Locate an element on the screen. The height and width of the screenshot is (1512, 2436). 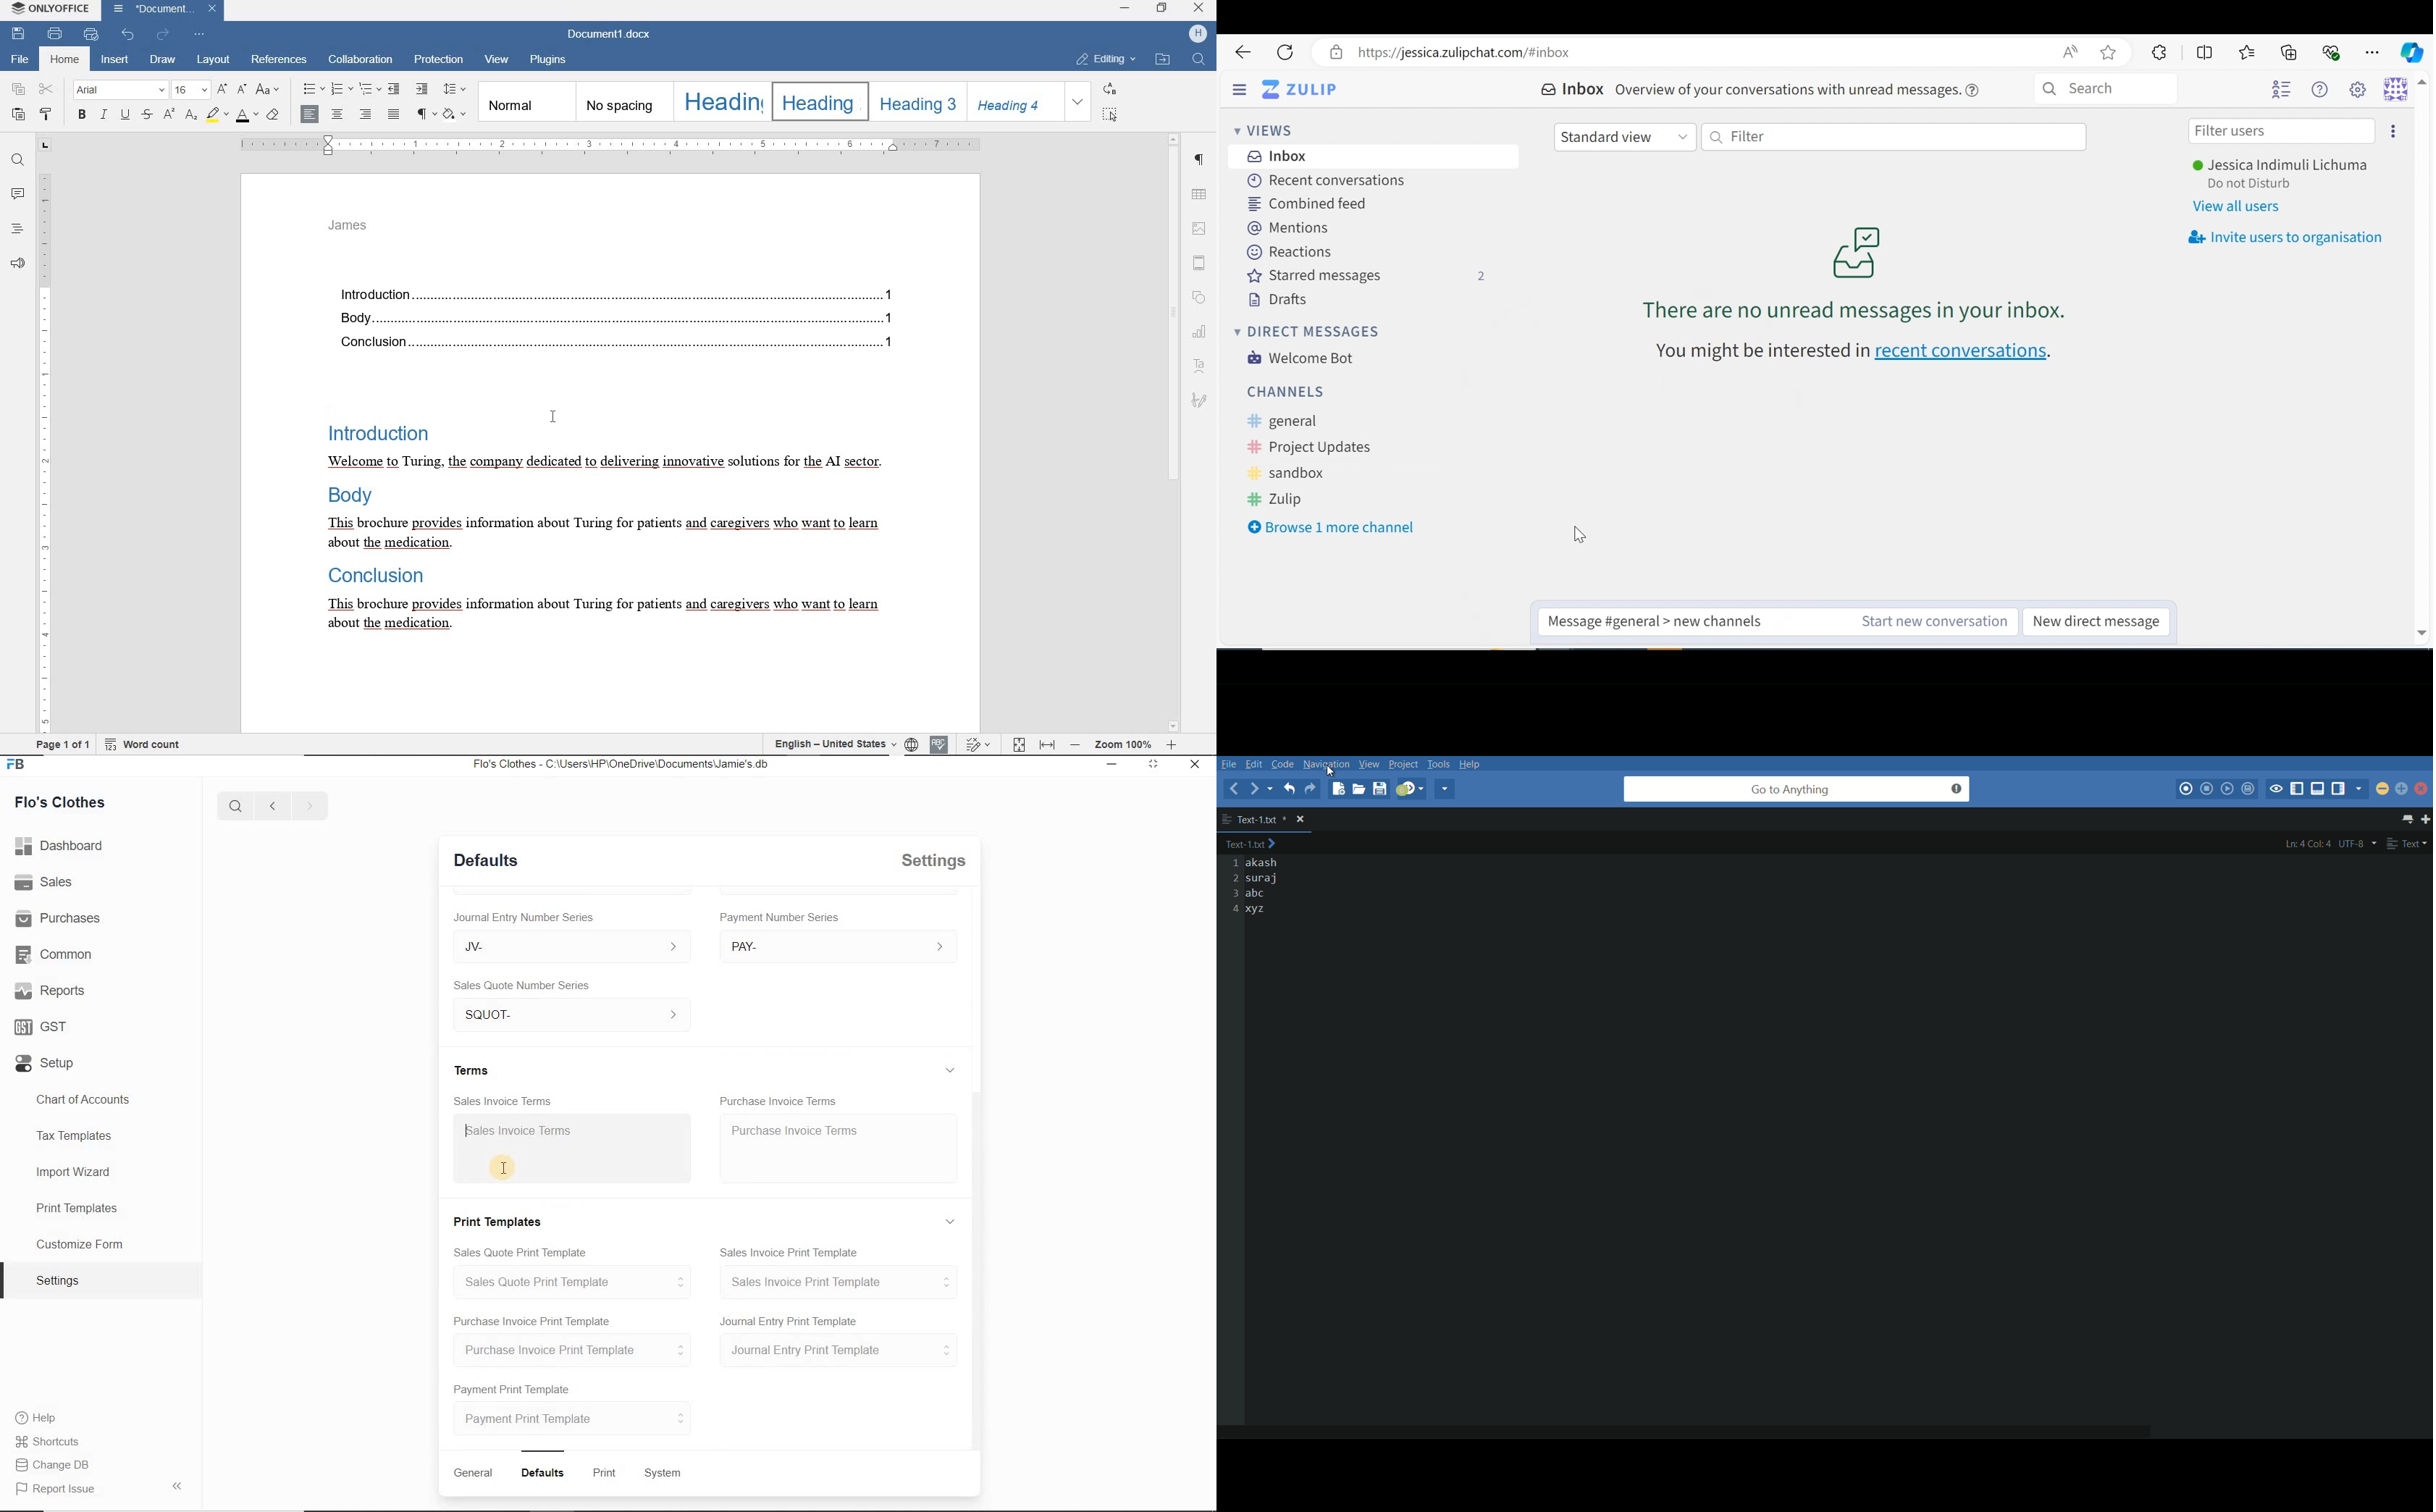
main settings is located at coordinates (2361, 91).